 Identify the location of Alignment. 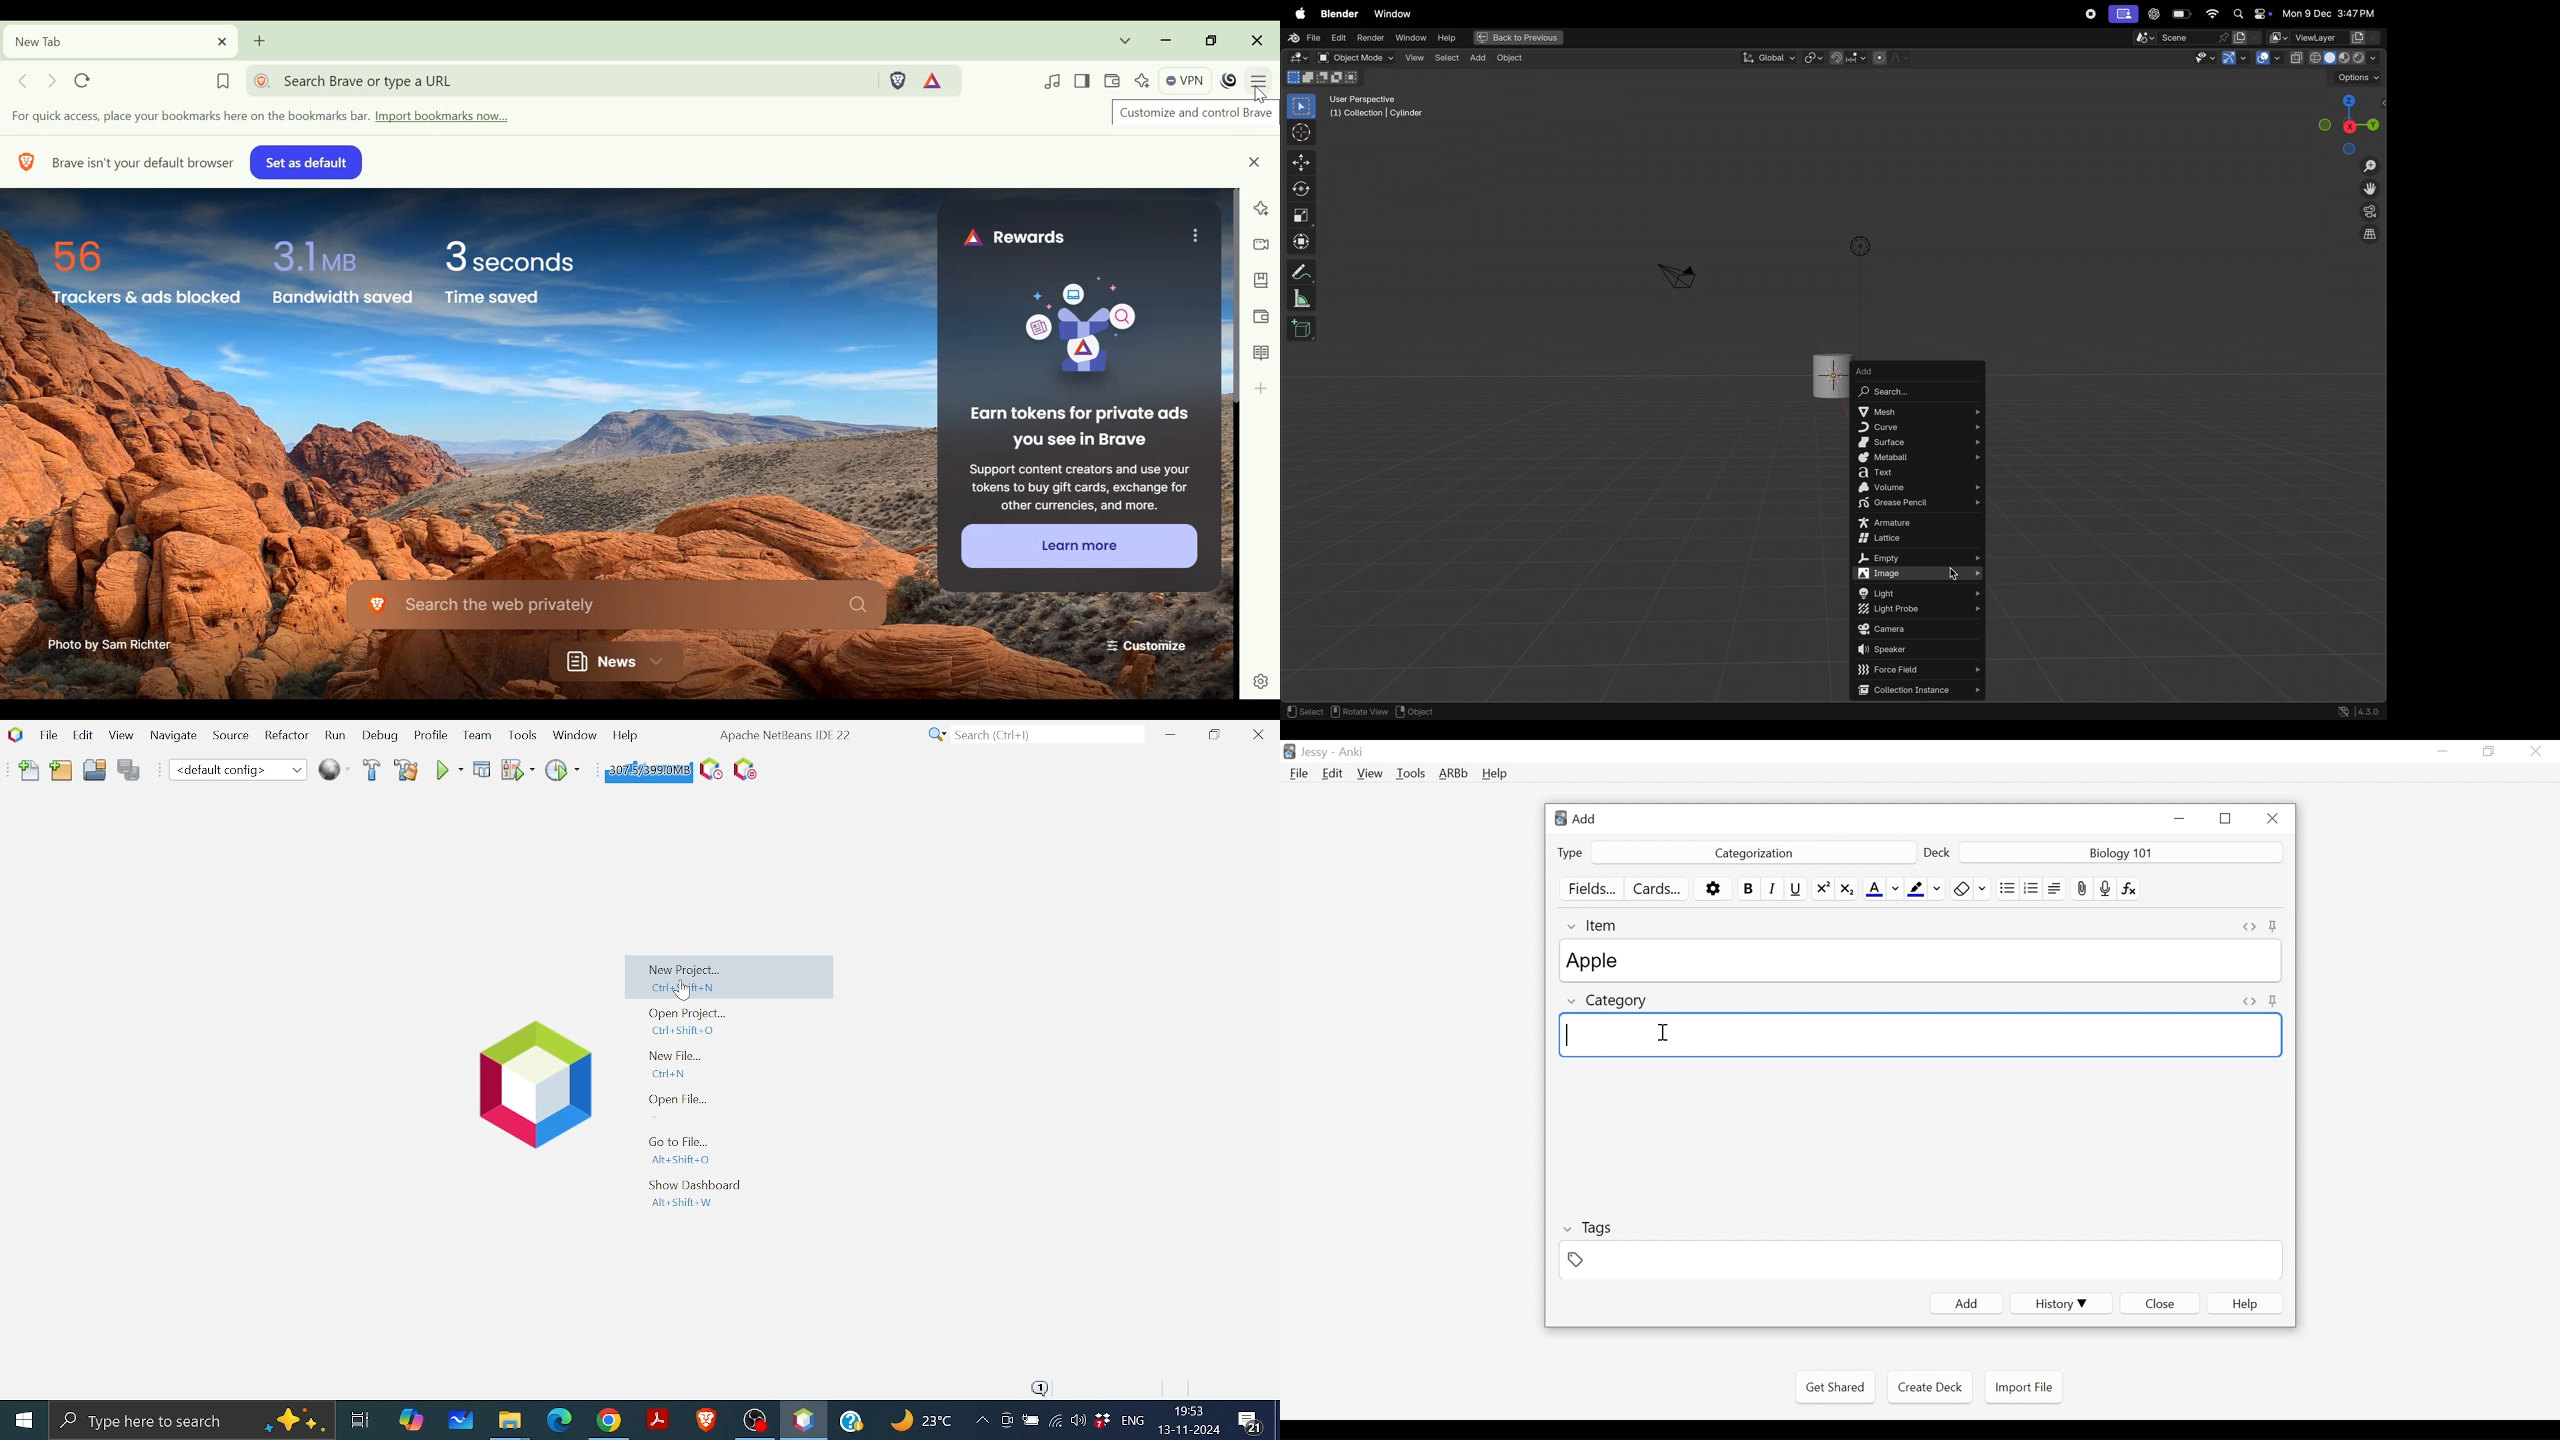
(2055, 889).